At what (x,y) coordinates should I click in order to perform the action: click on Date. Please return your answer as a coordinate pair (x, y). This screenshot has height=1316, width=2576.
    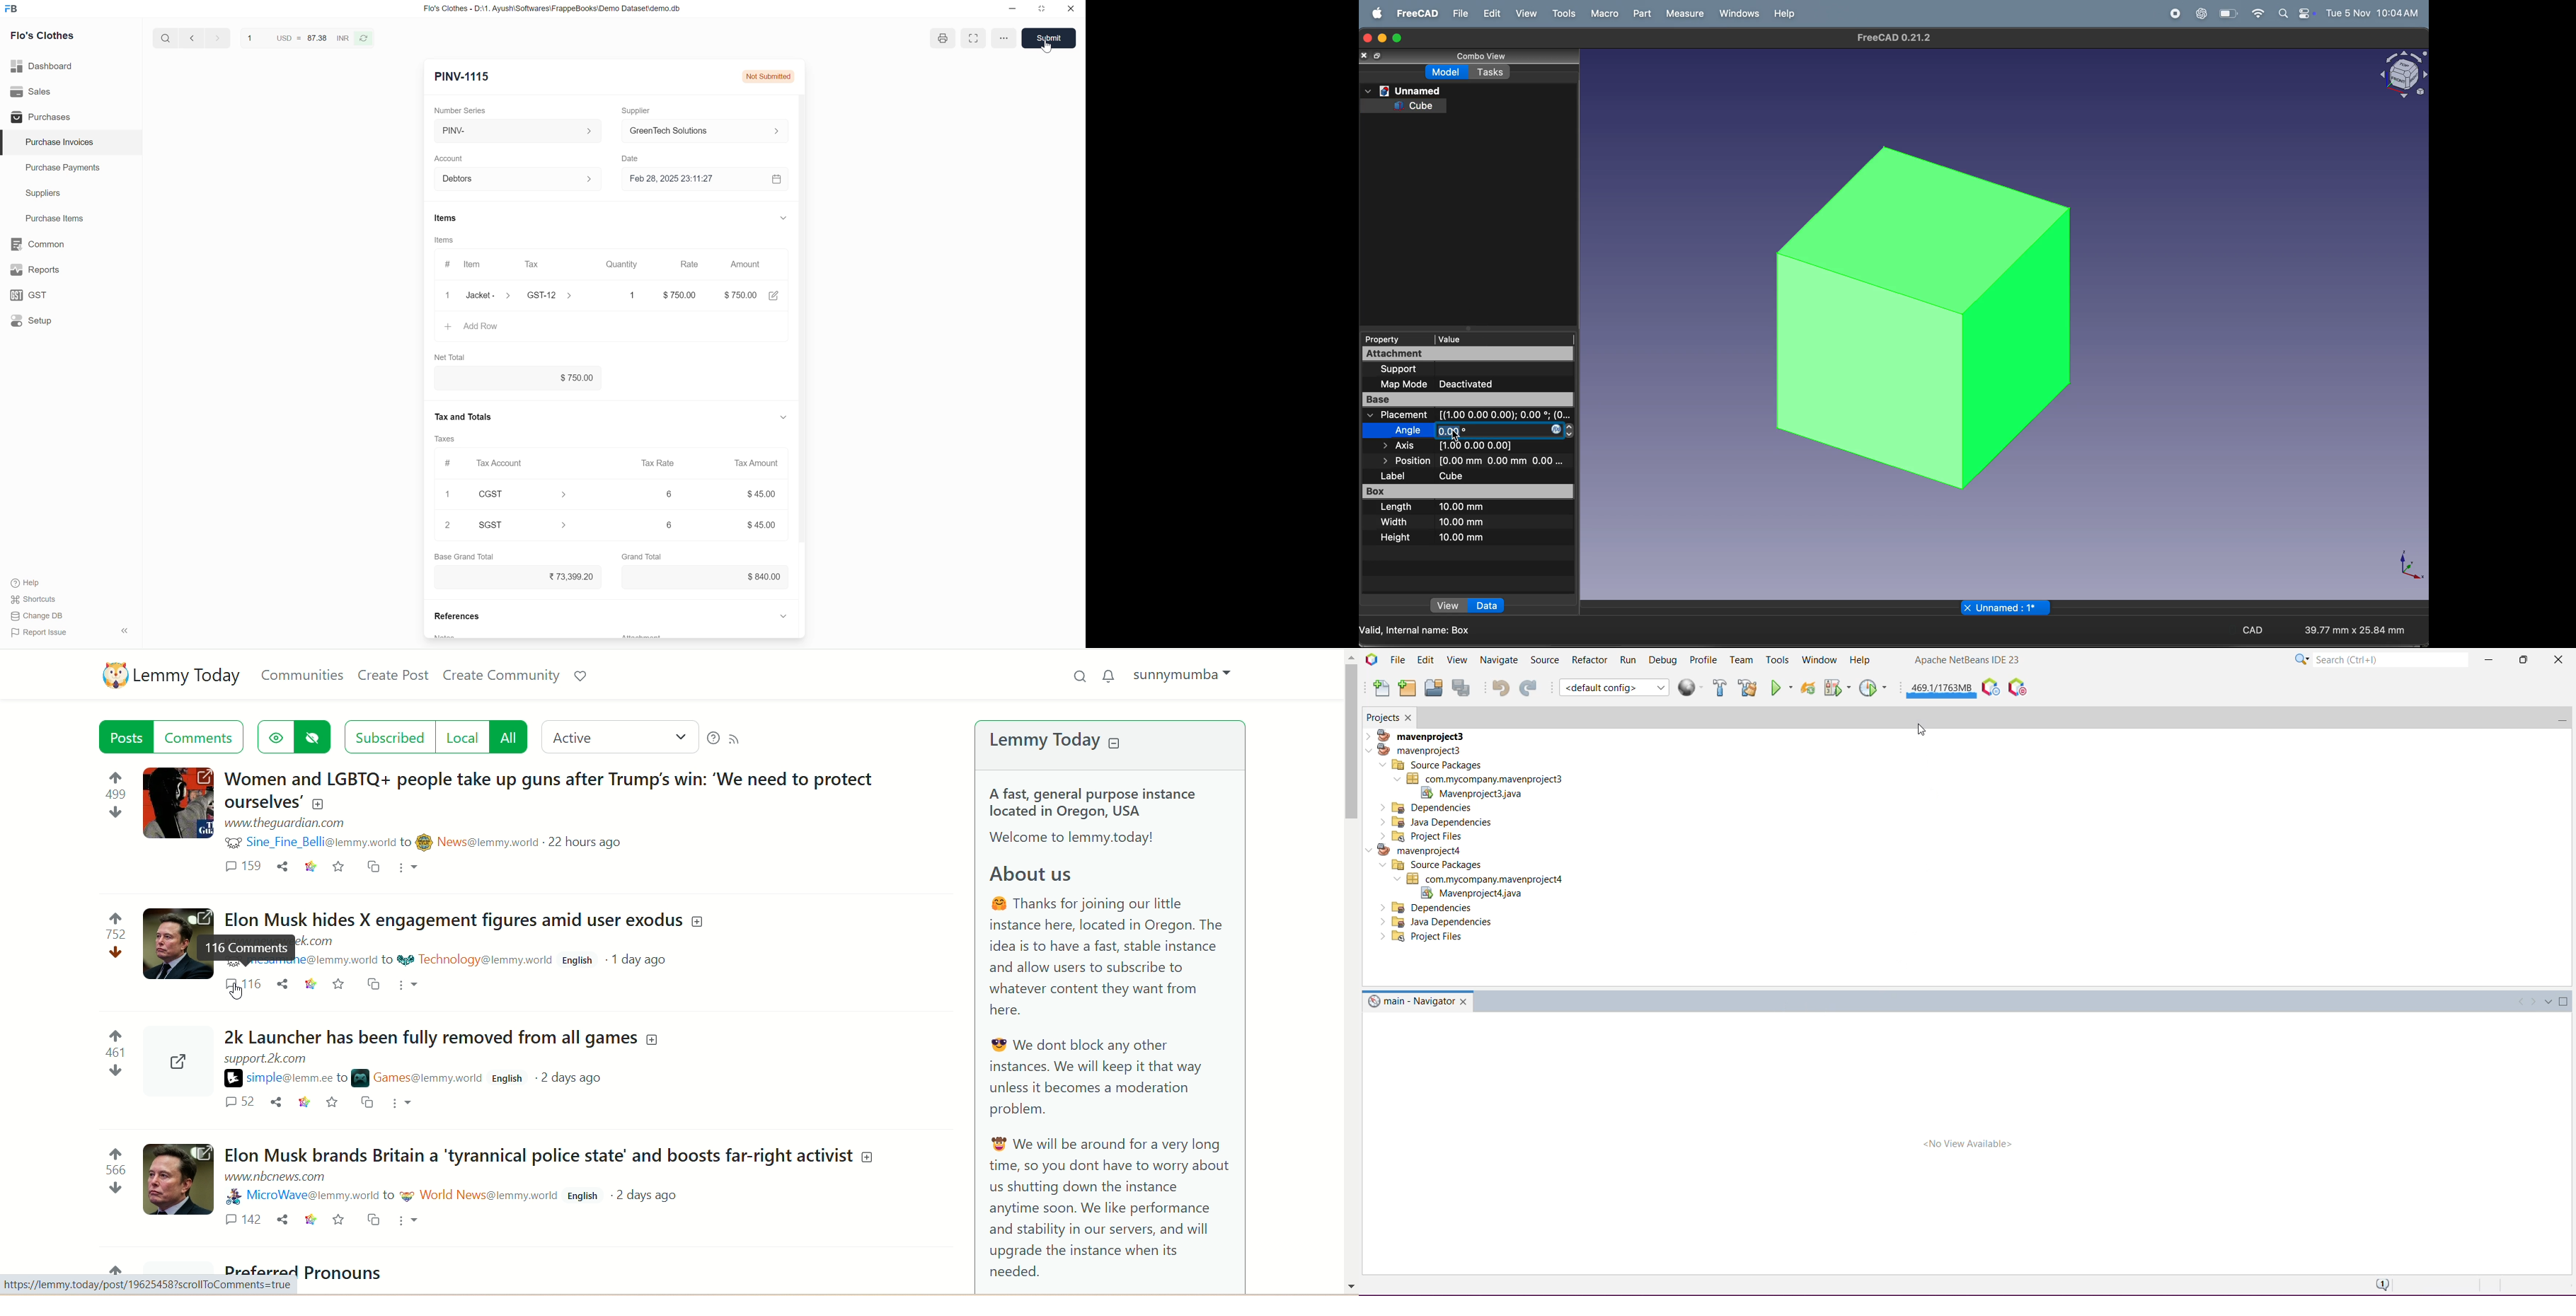
    Looking at the image, I should click on (632, 159).